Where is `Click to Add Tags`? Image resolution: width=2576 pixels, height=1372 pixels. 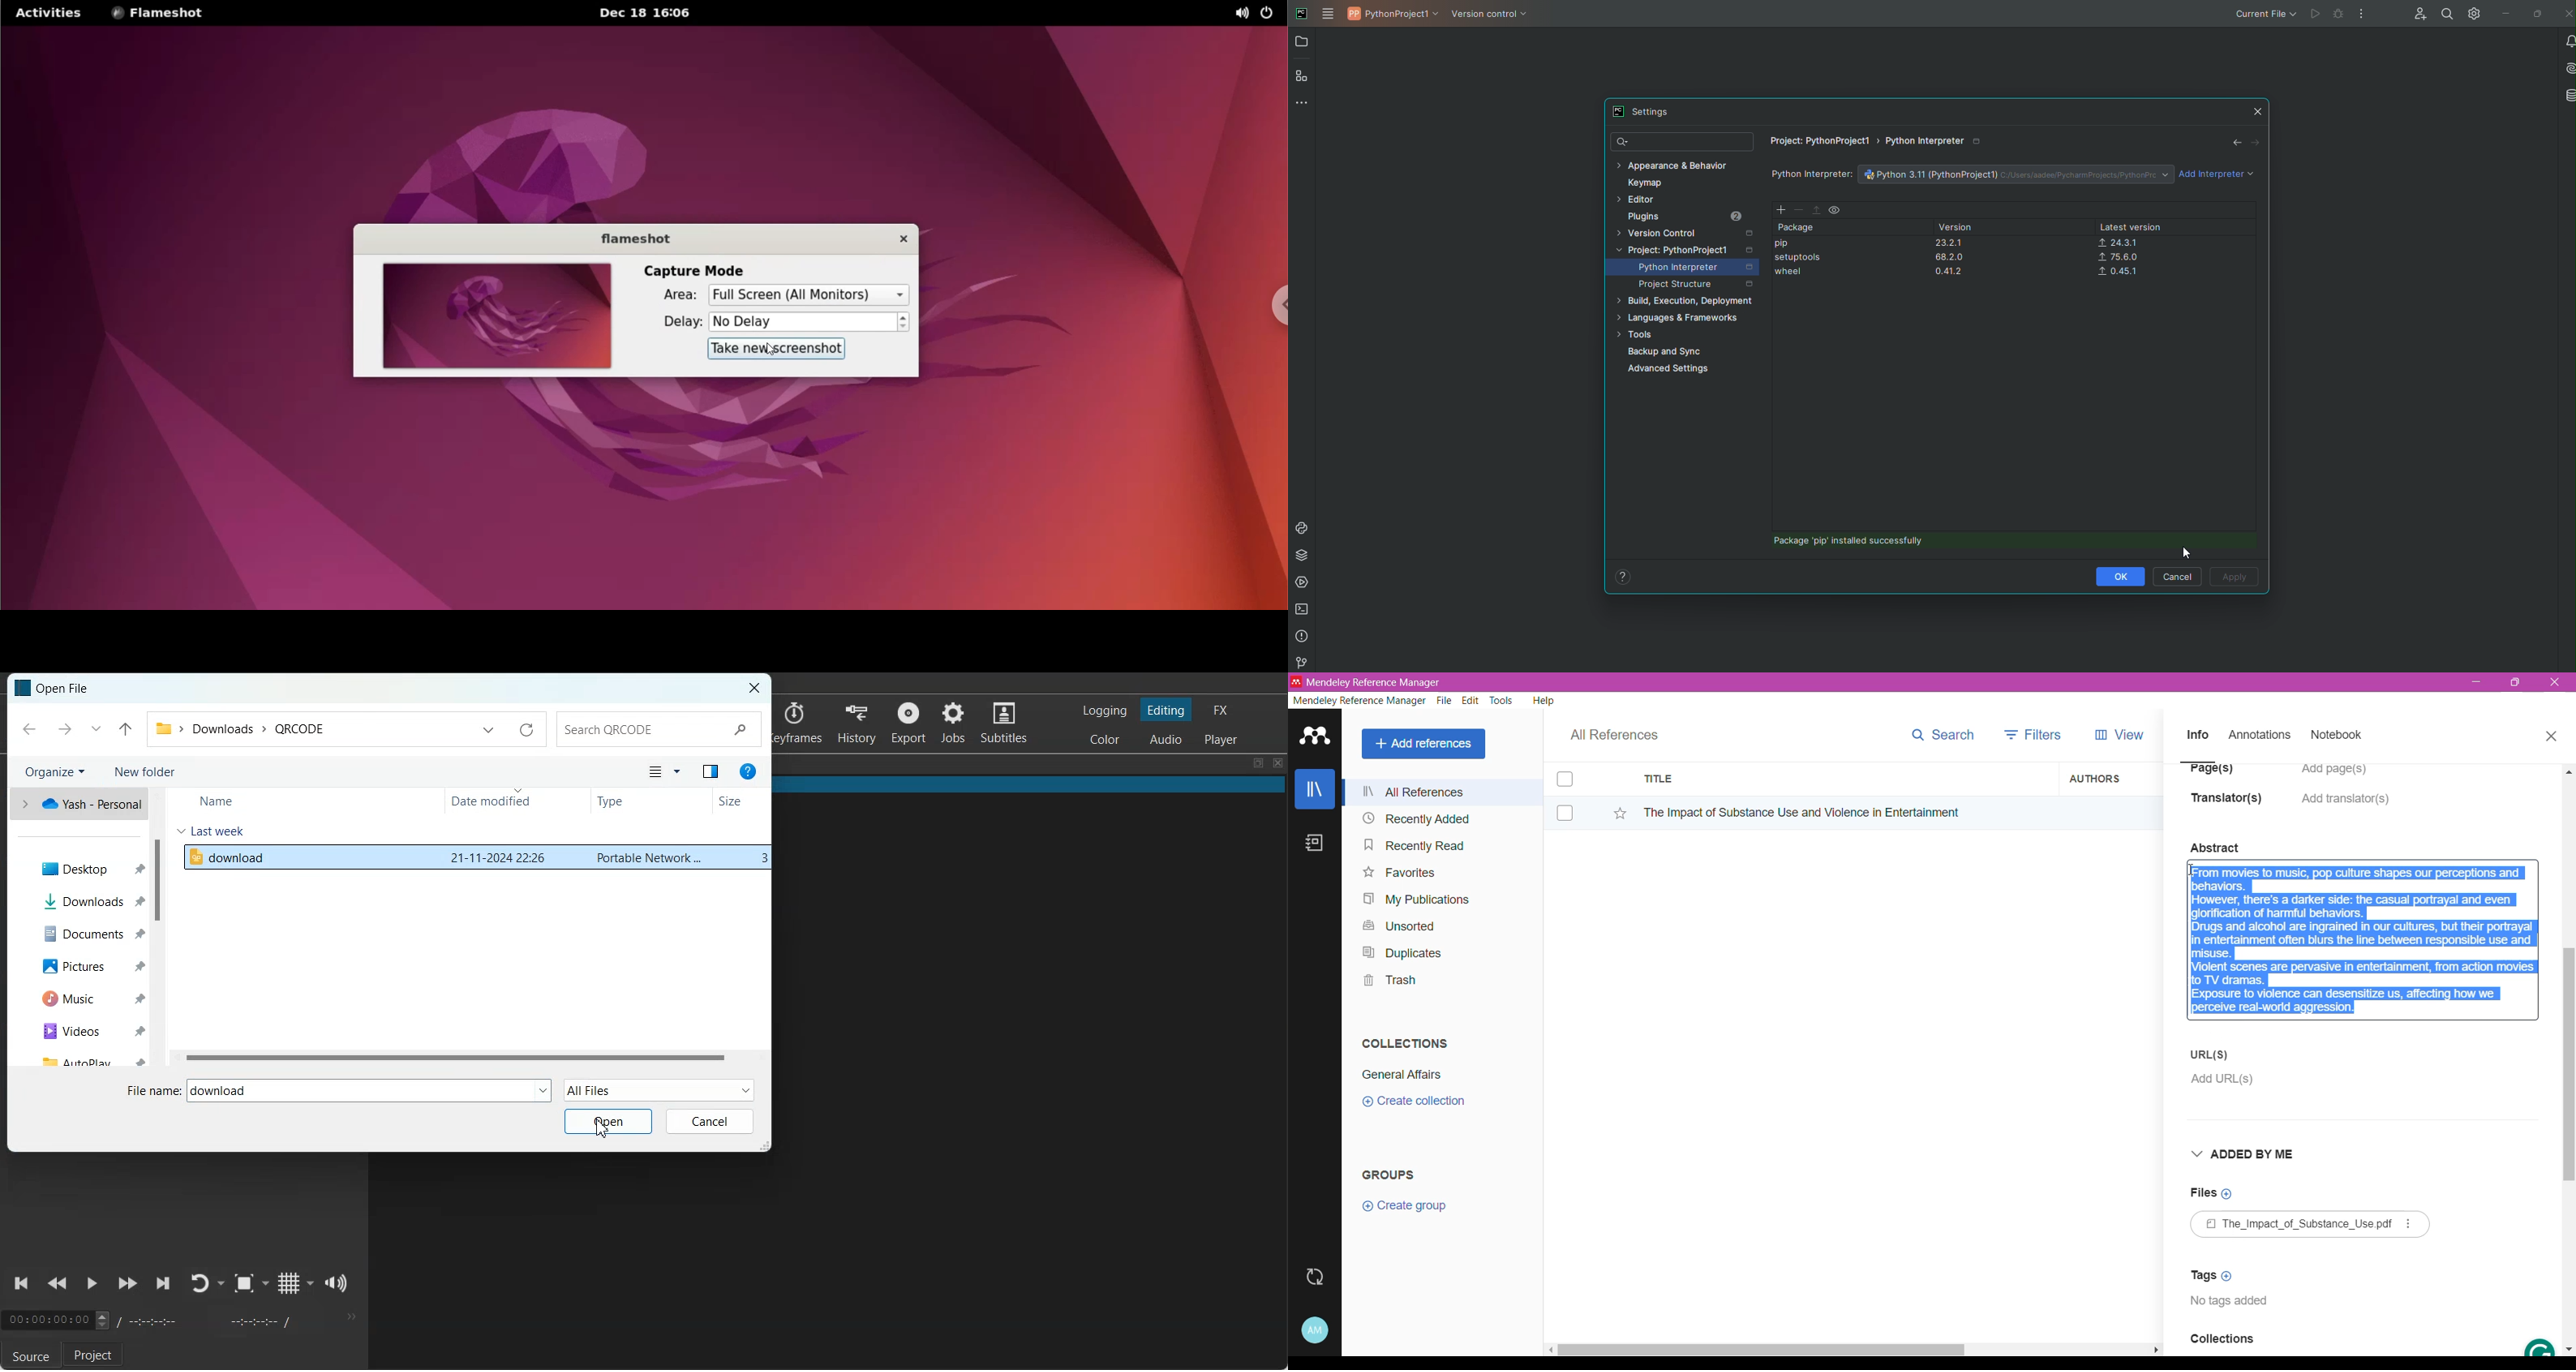
Click to Add Tags is located at coordinates (2216, 1276).